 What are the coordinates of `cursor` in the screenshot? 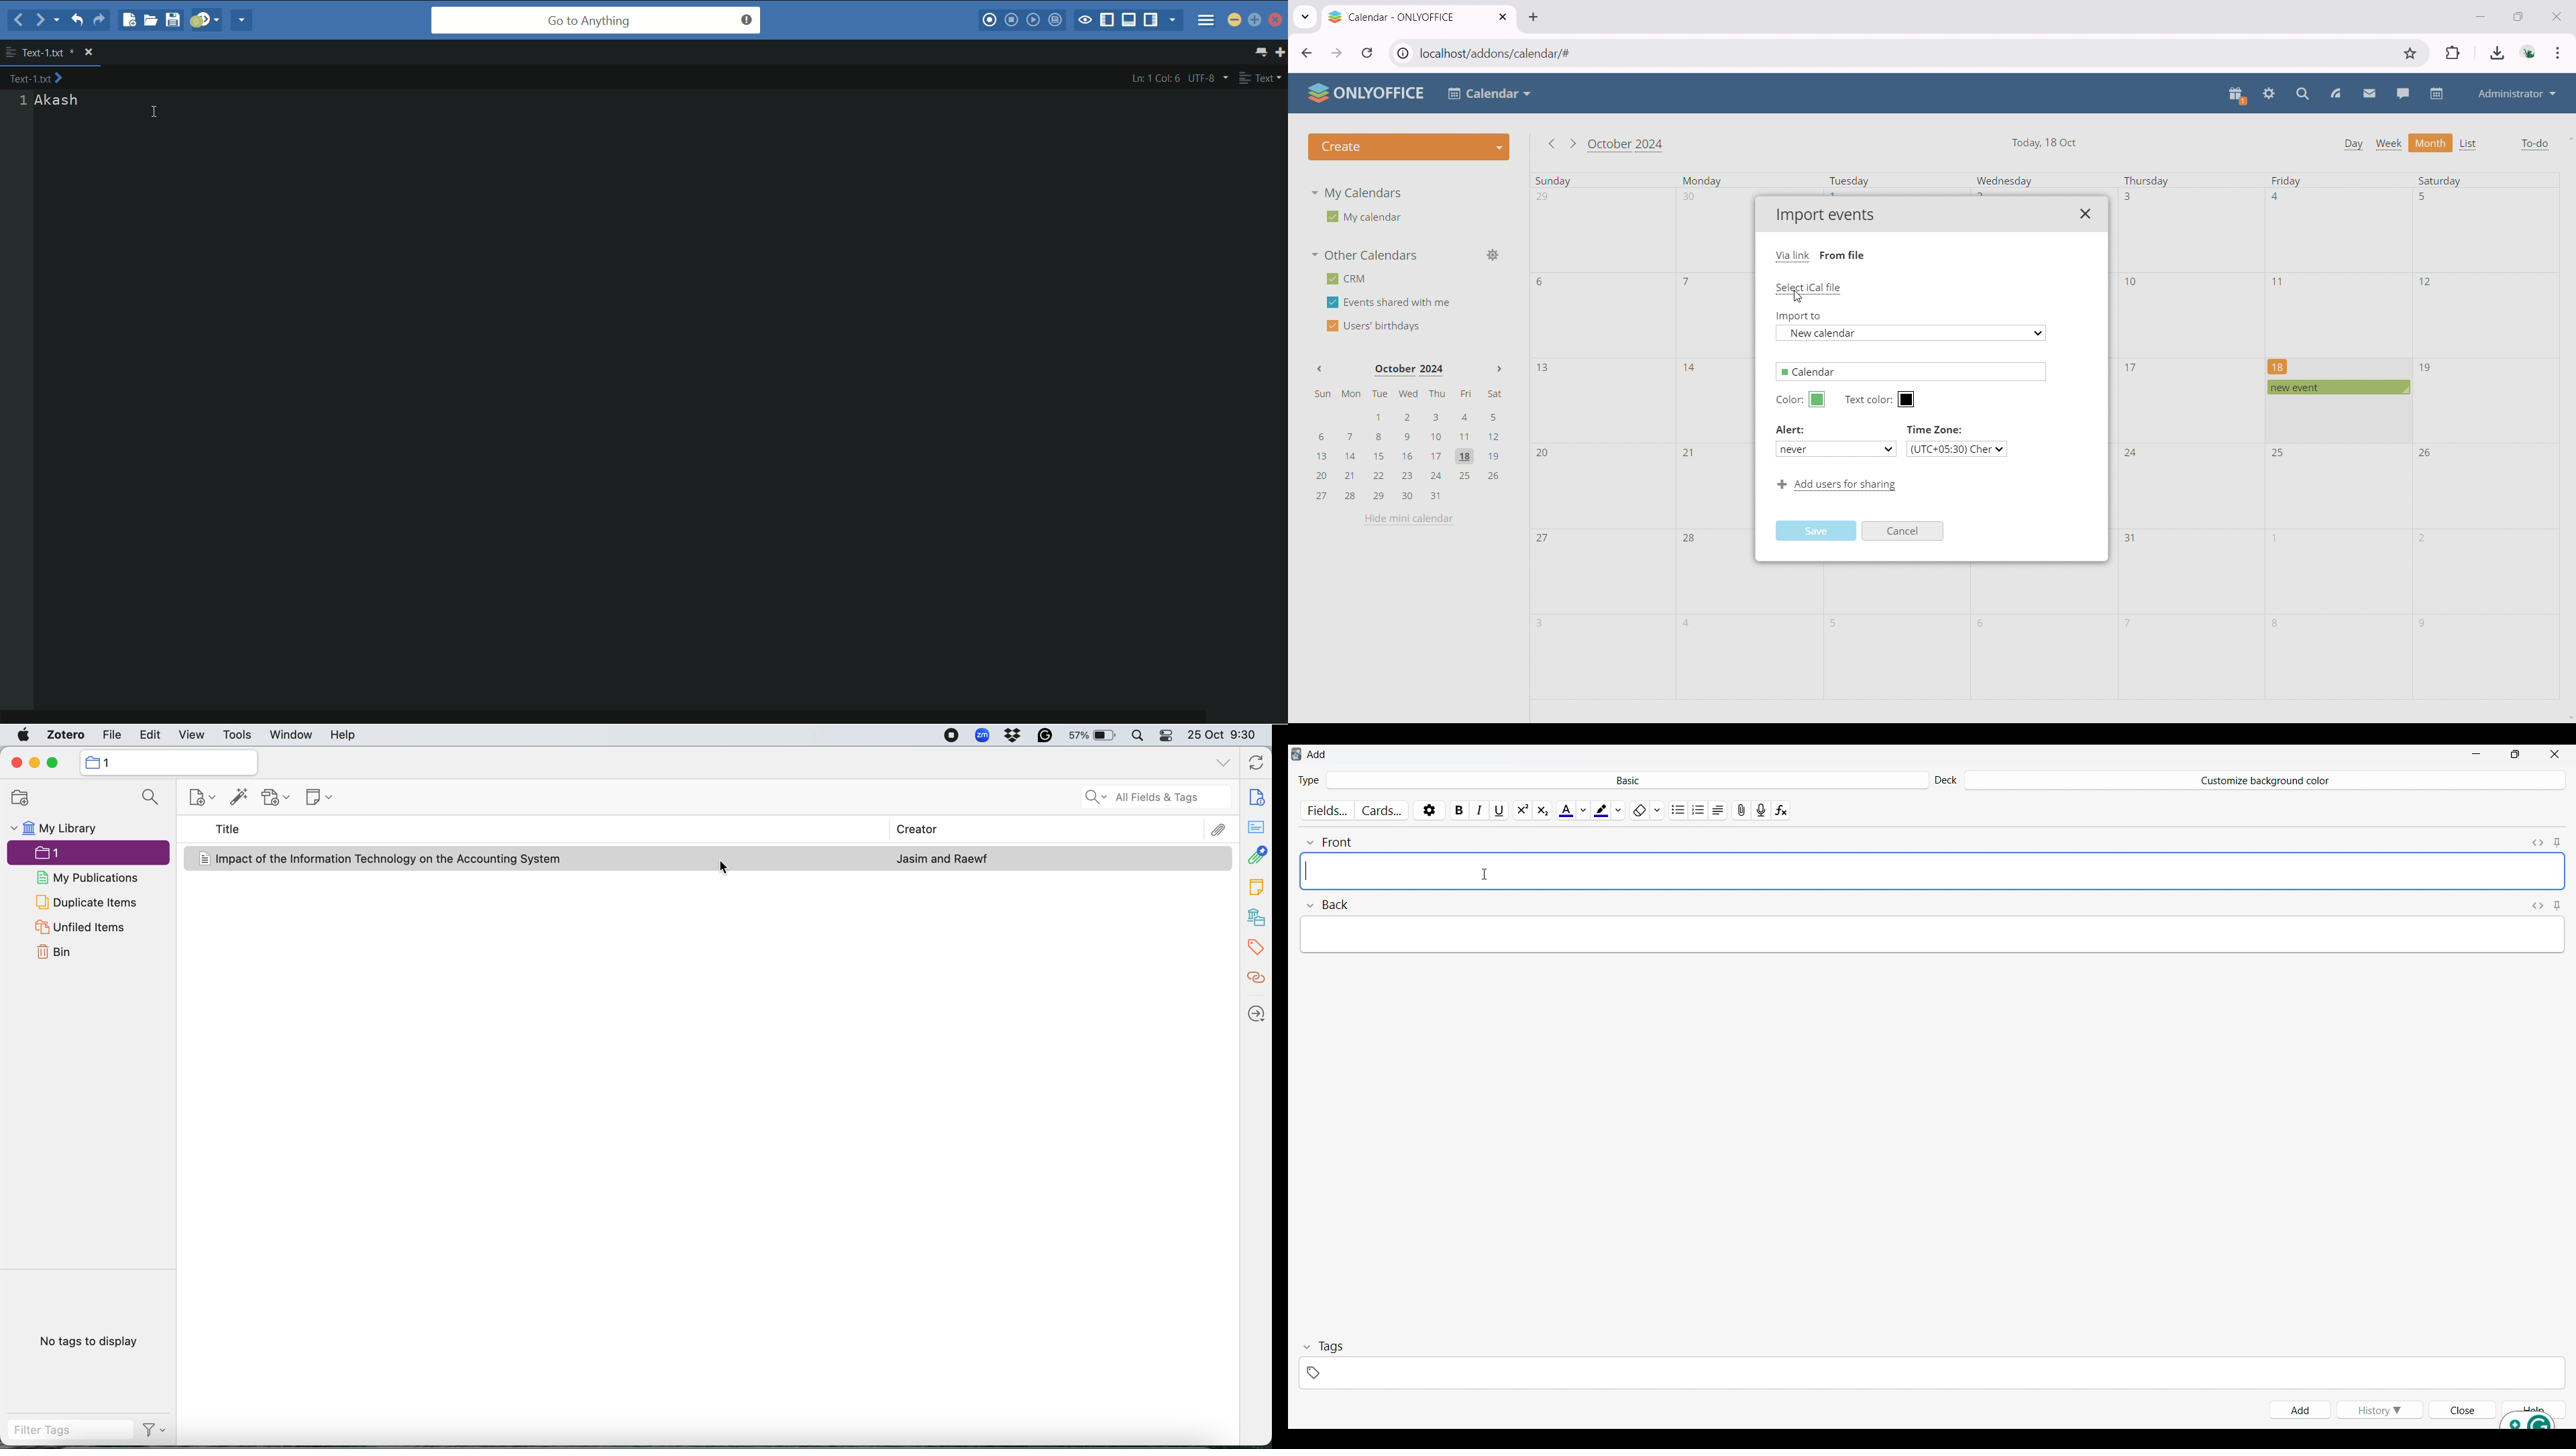 It's located at (721, 867).